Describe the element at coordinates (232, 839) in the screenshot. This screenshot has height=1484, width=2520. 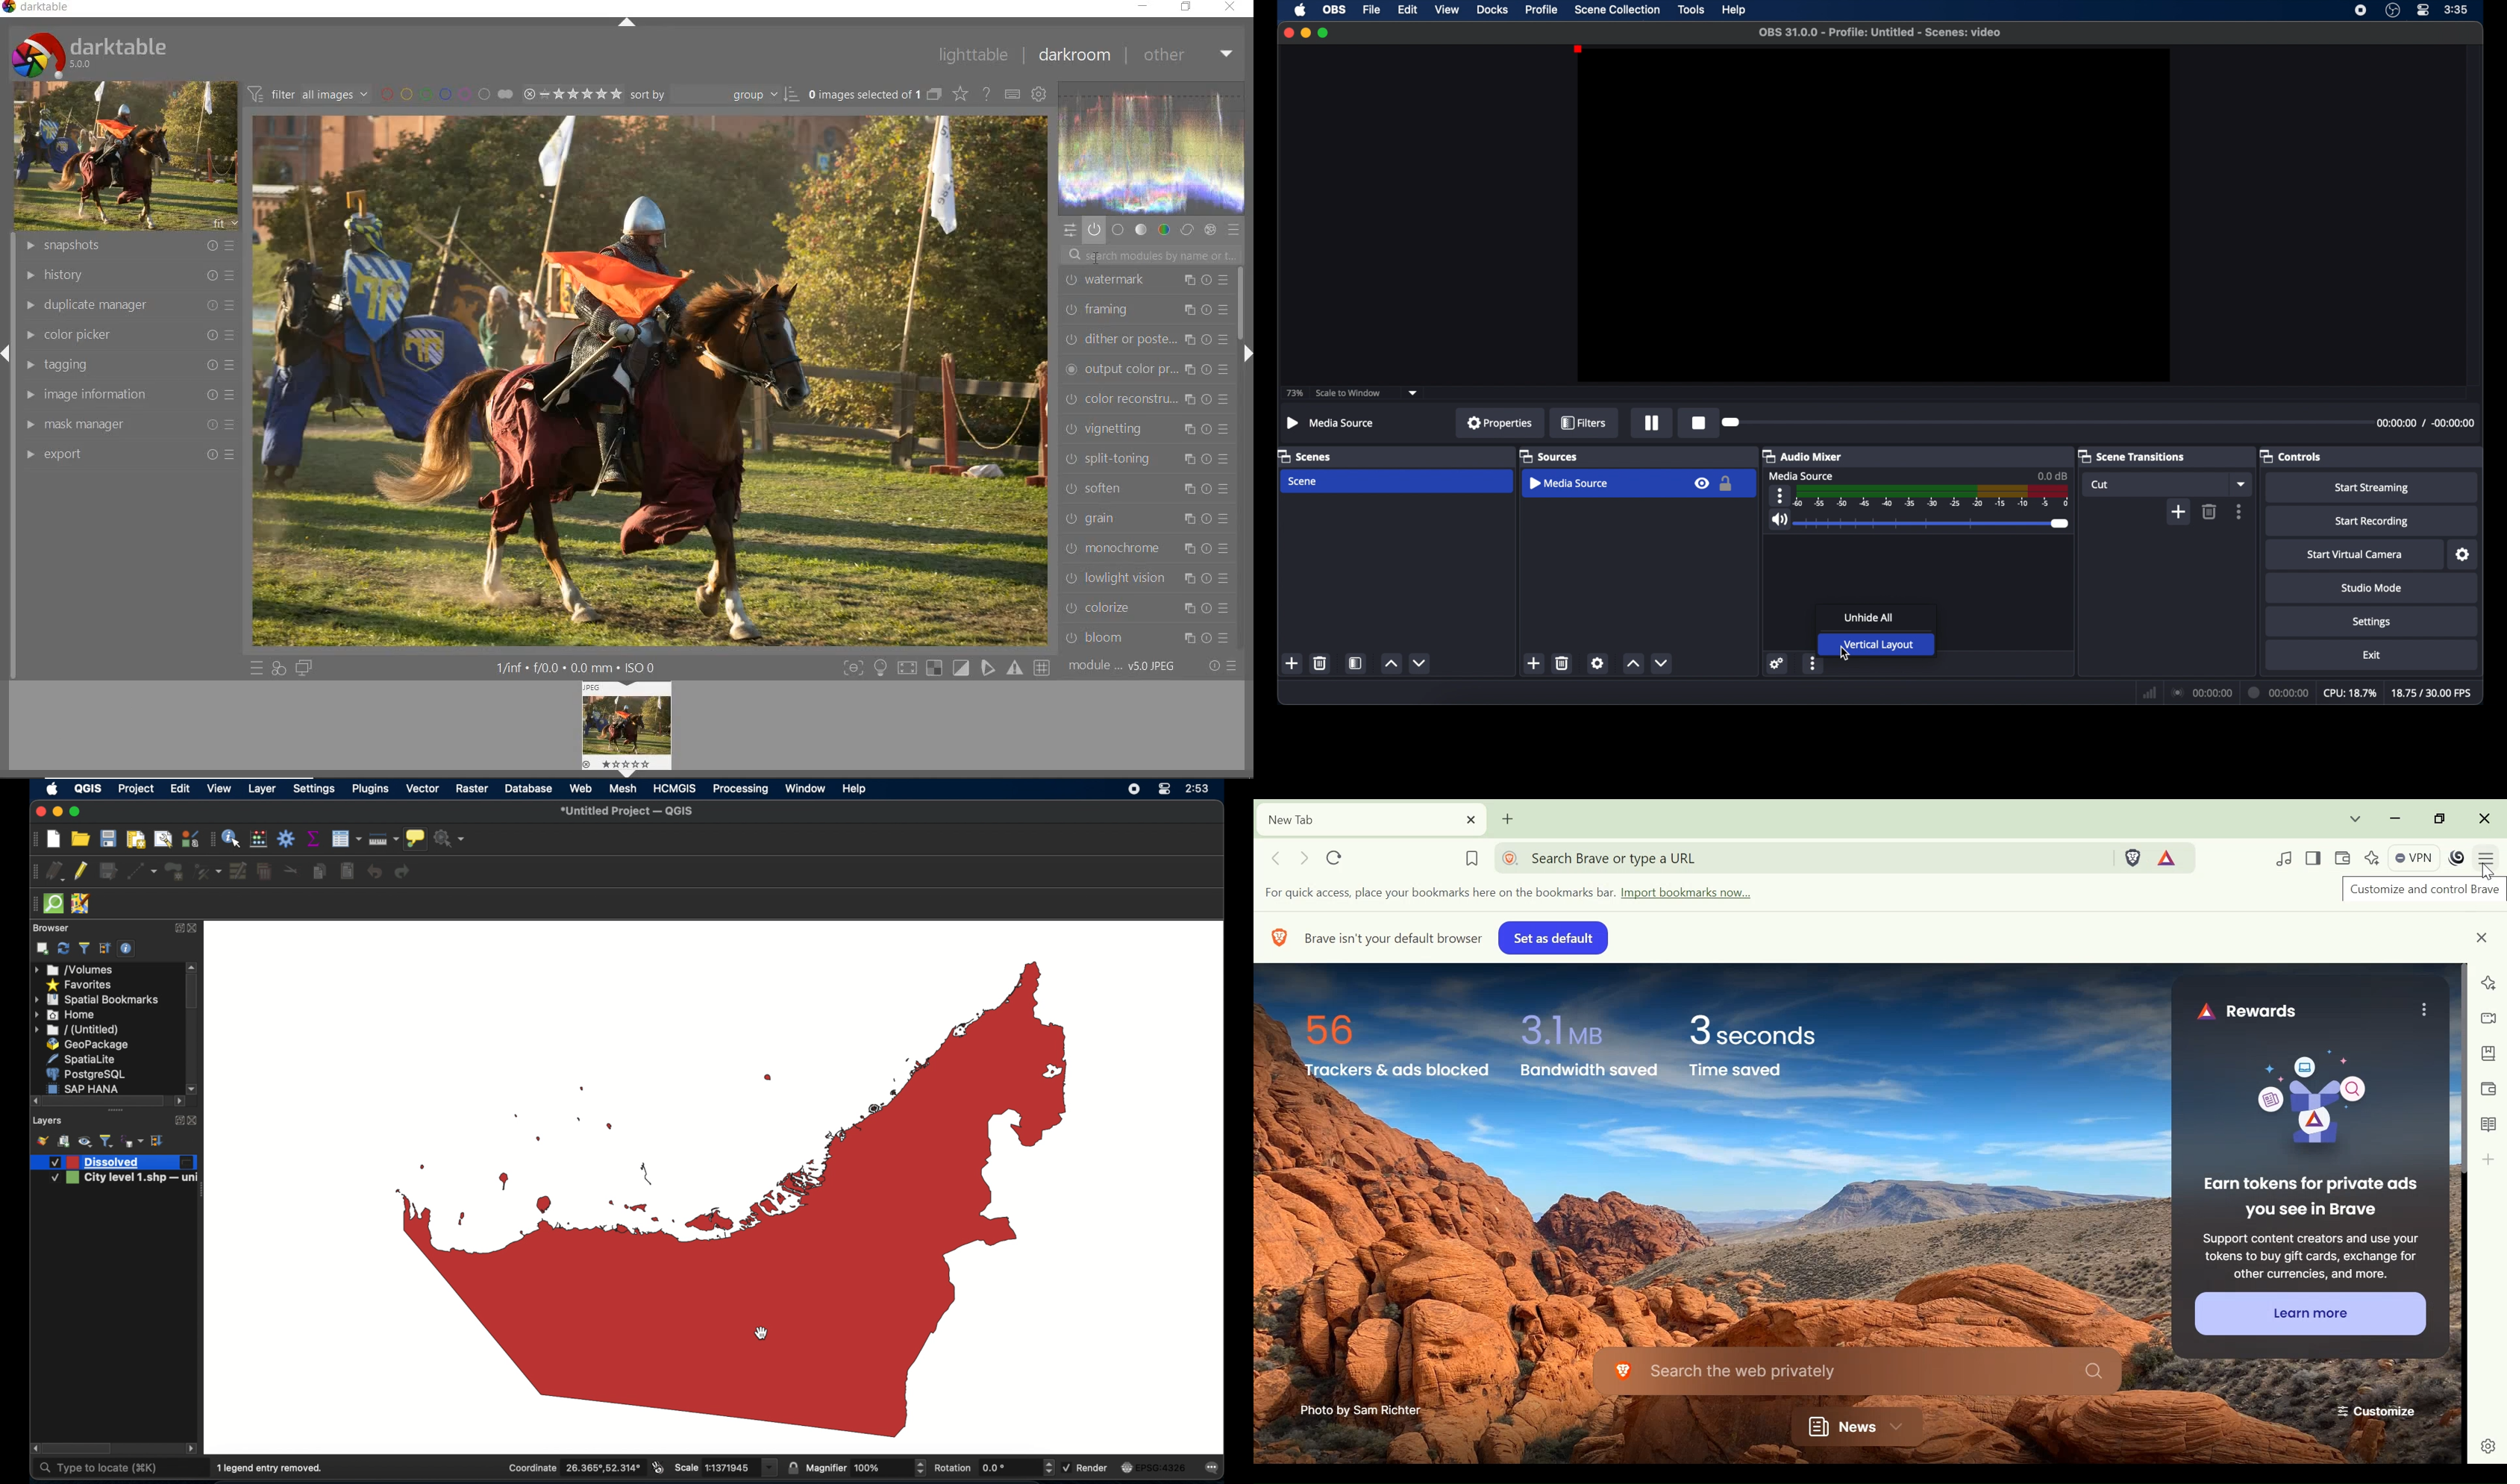
I see `identify feature` at that location.